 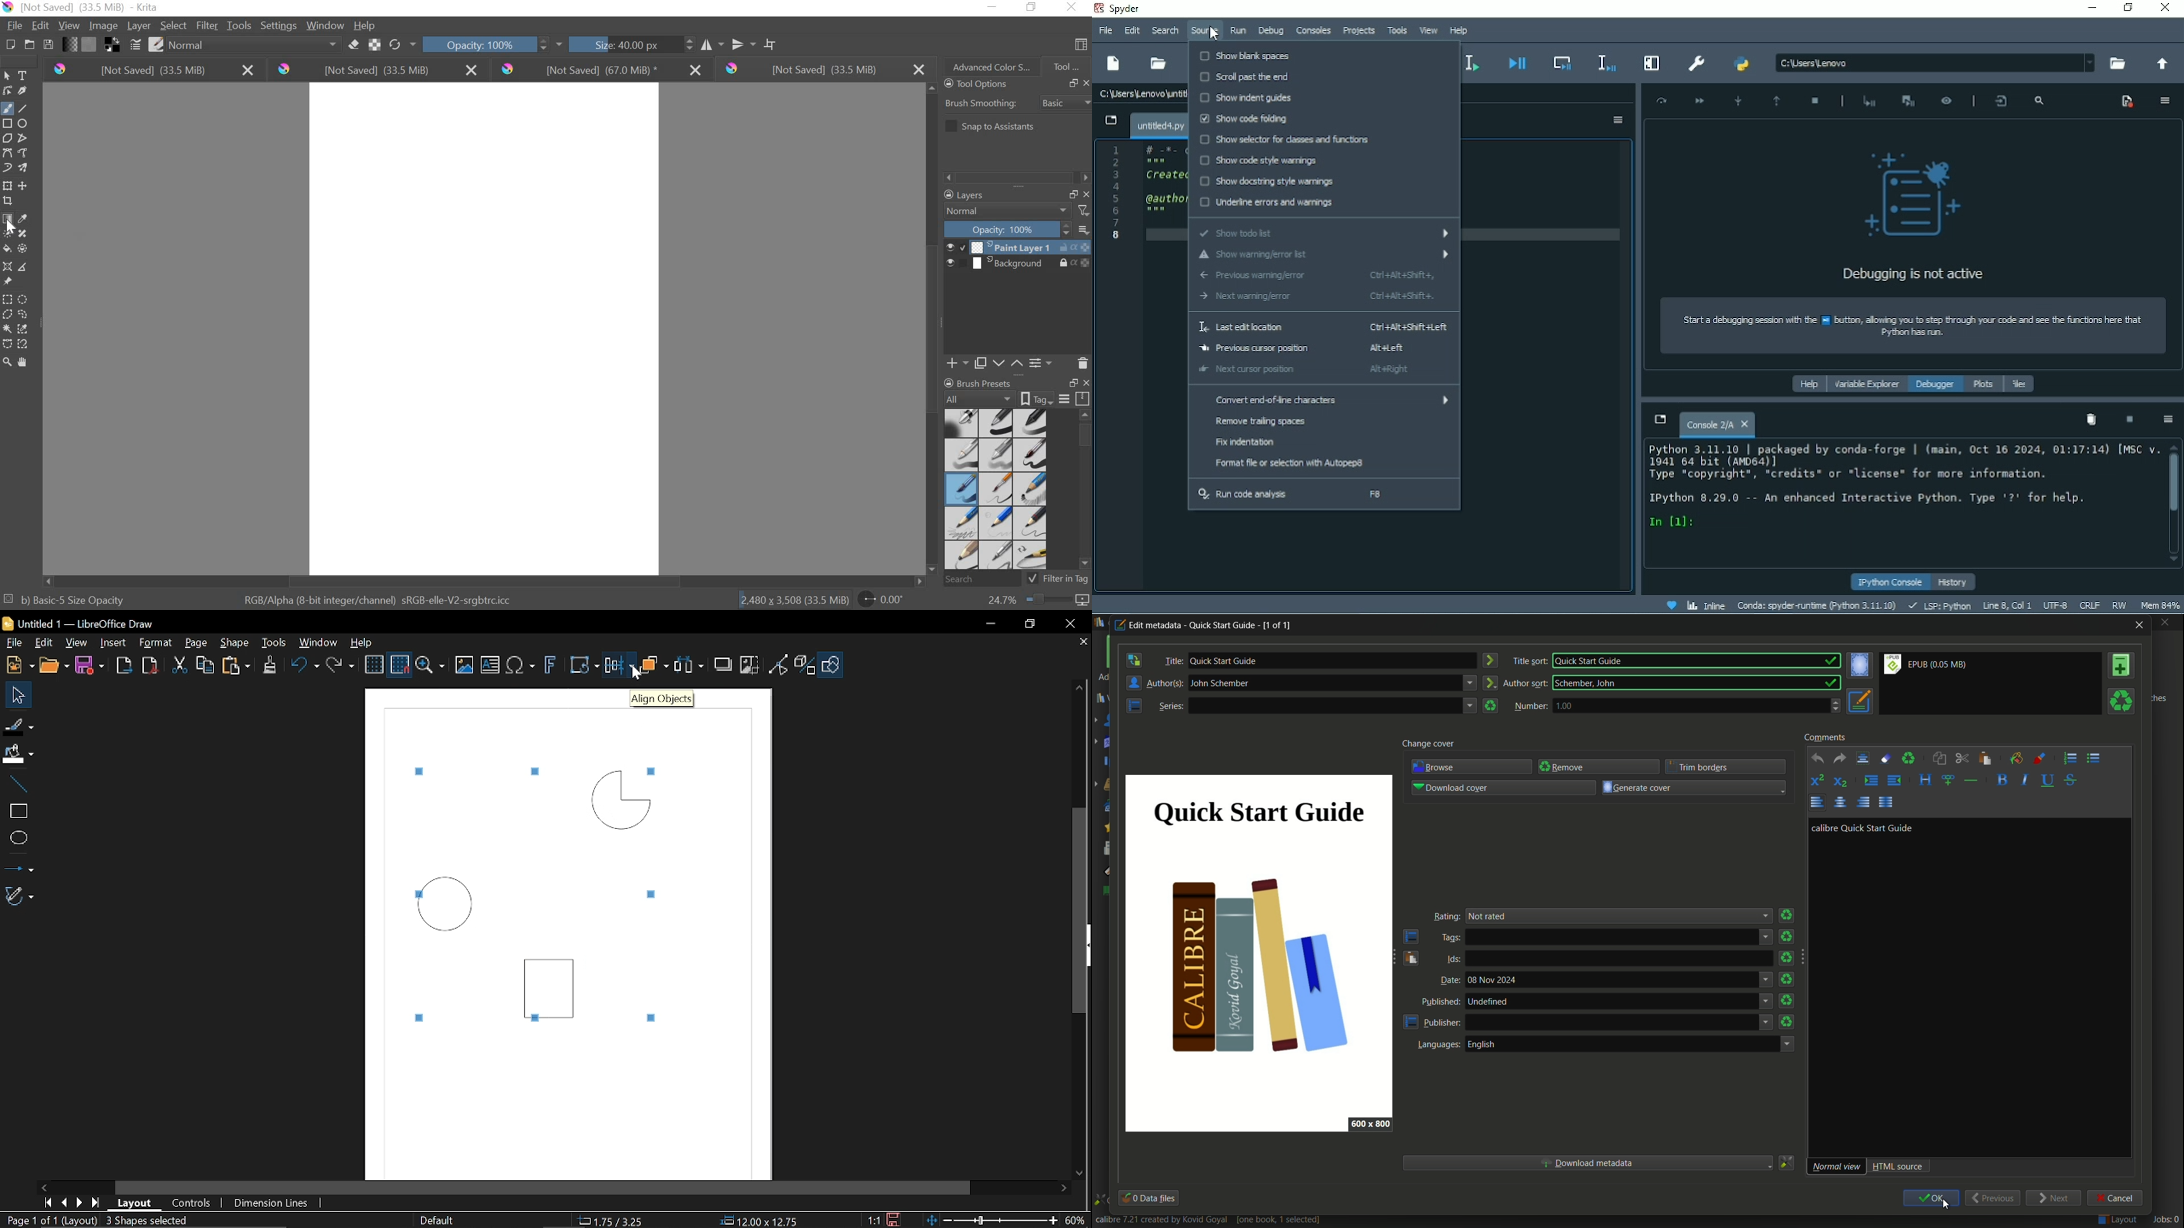 I want to click on cut, so click(x=1964, y=758).